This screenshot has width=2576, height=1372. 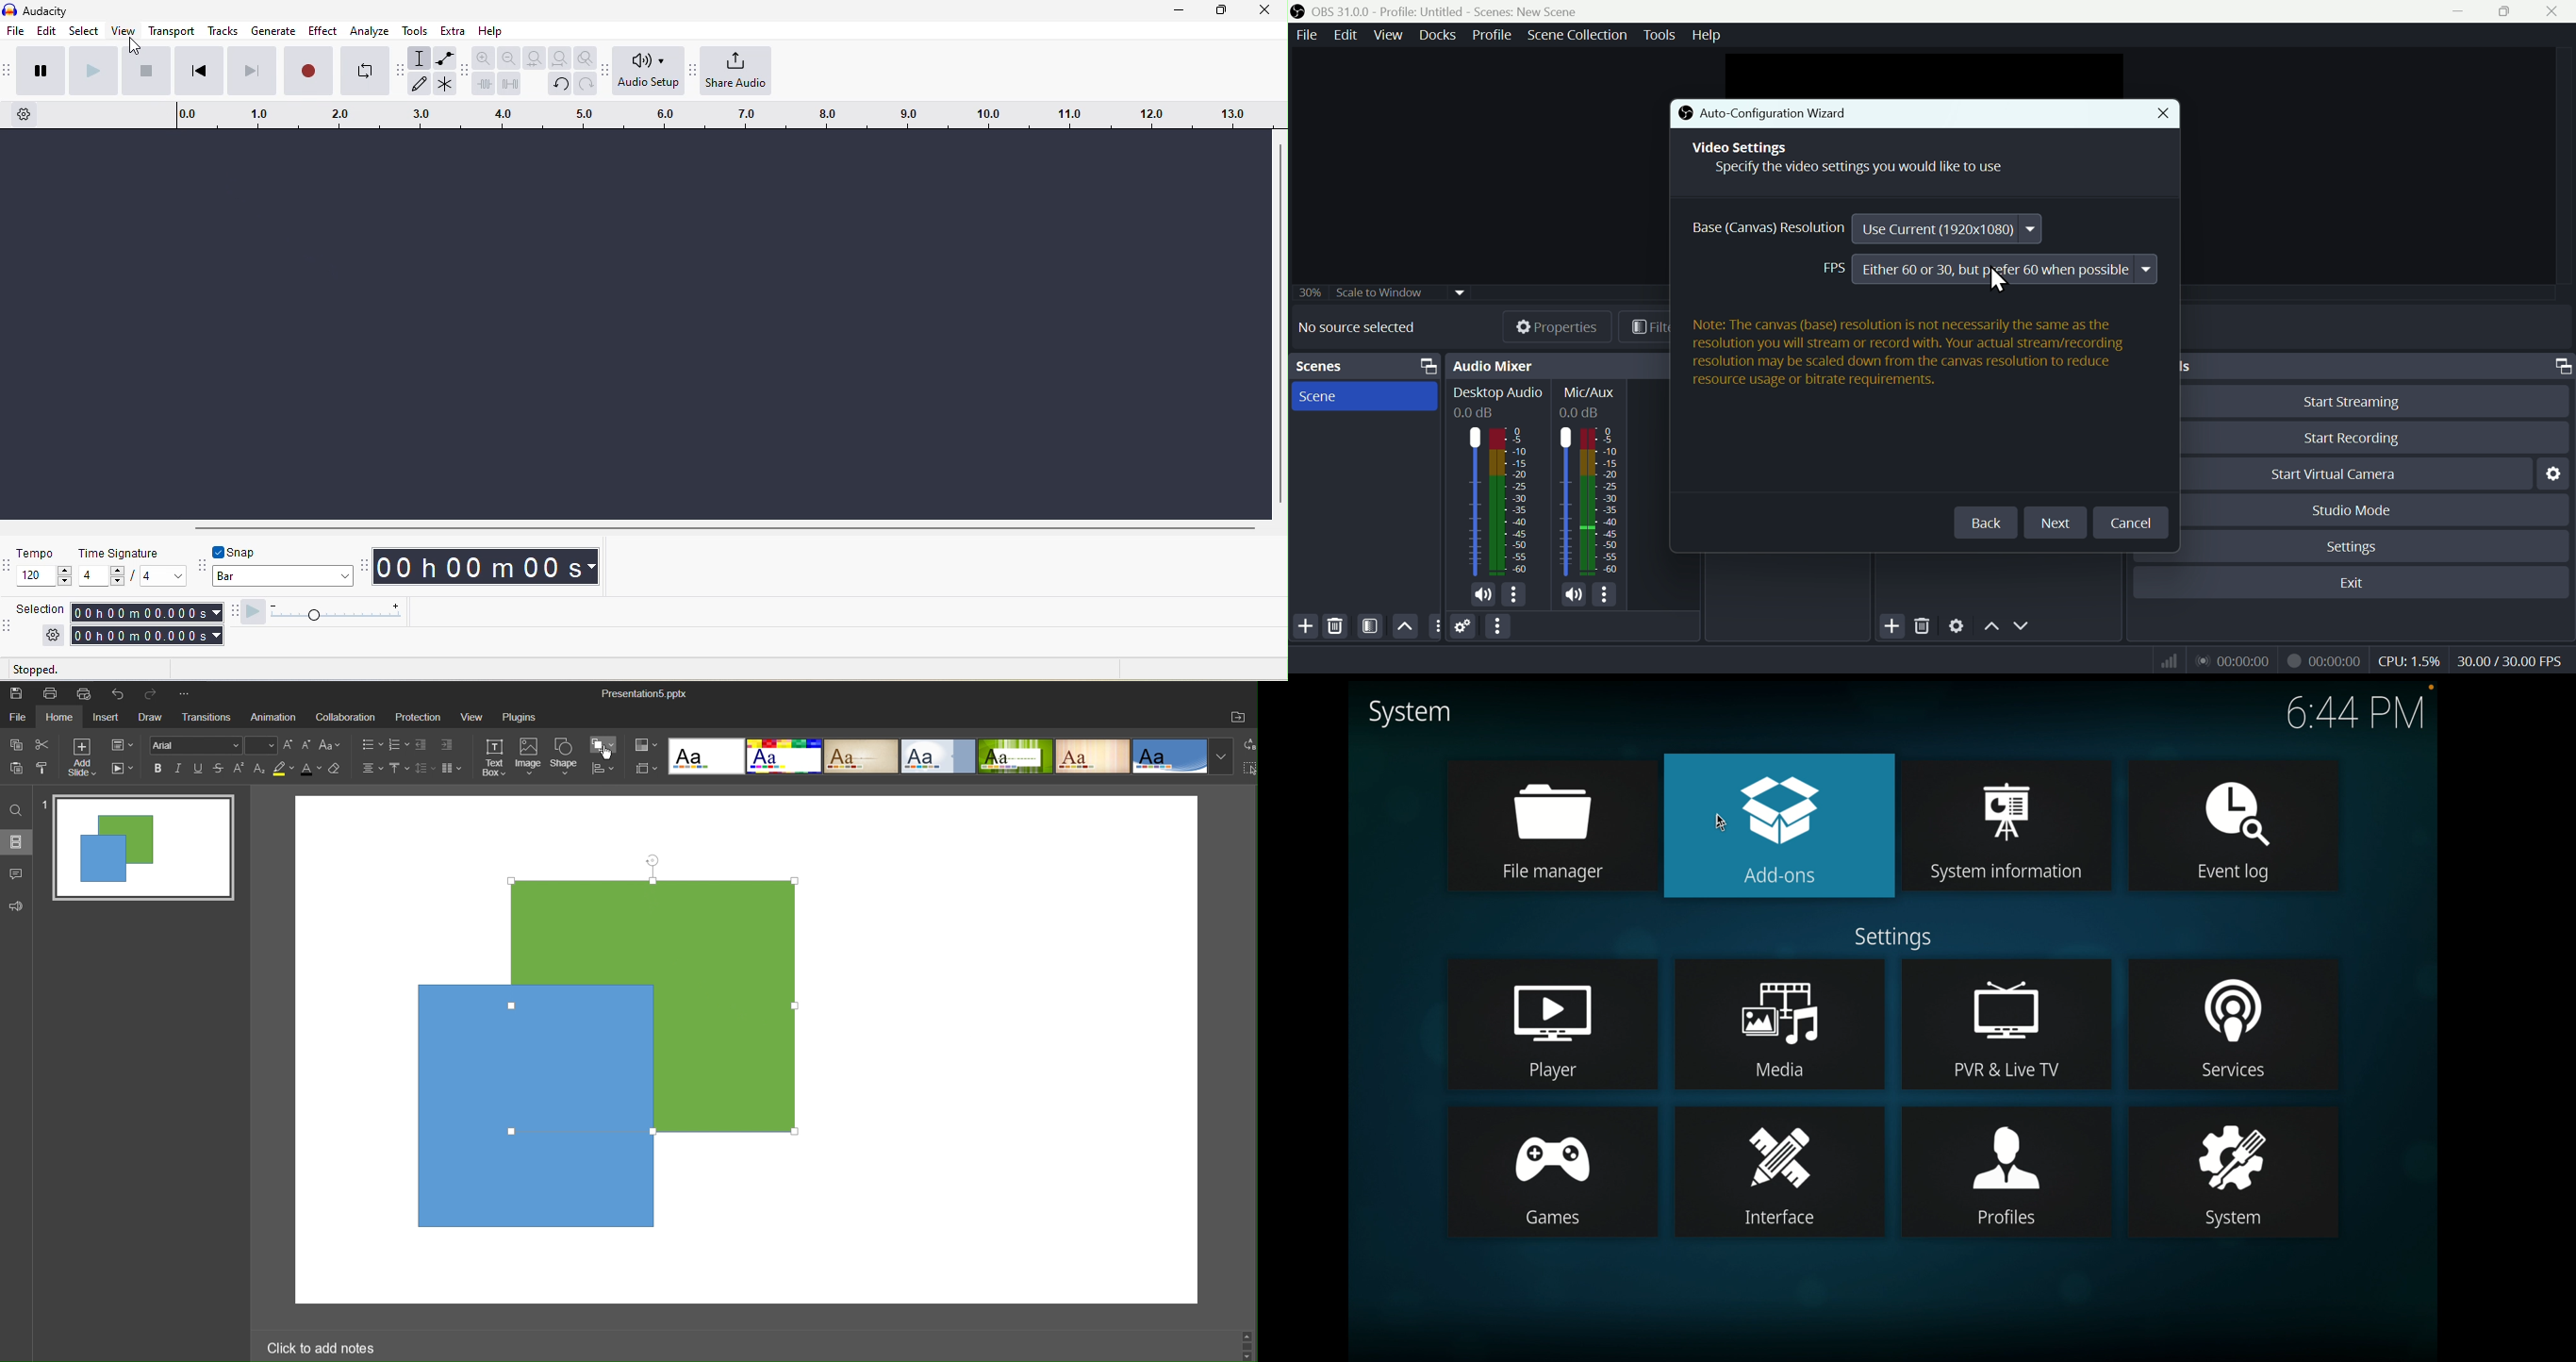 I want to click on screen resize, so click(x=2559, y=366).